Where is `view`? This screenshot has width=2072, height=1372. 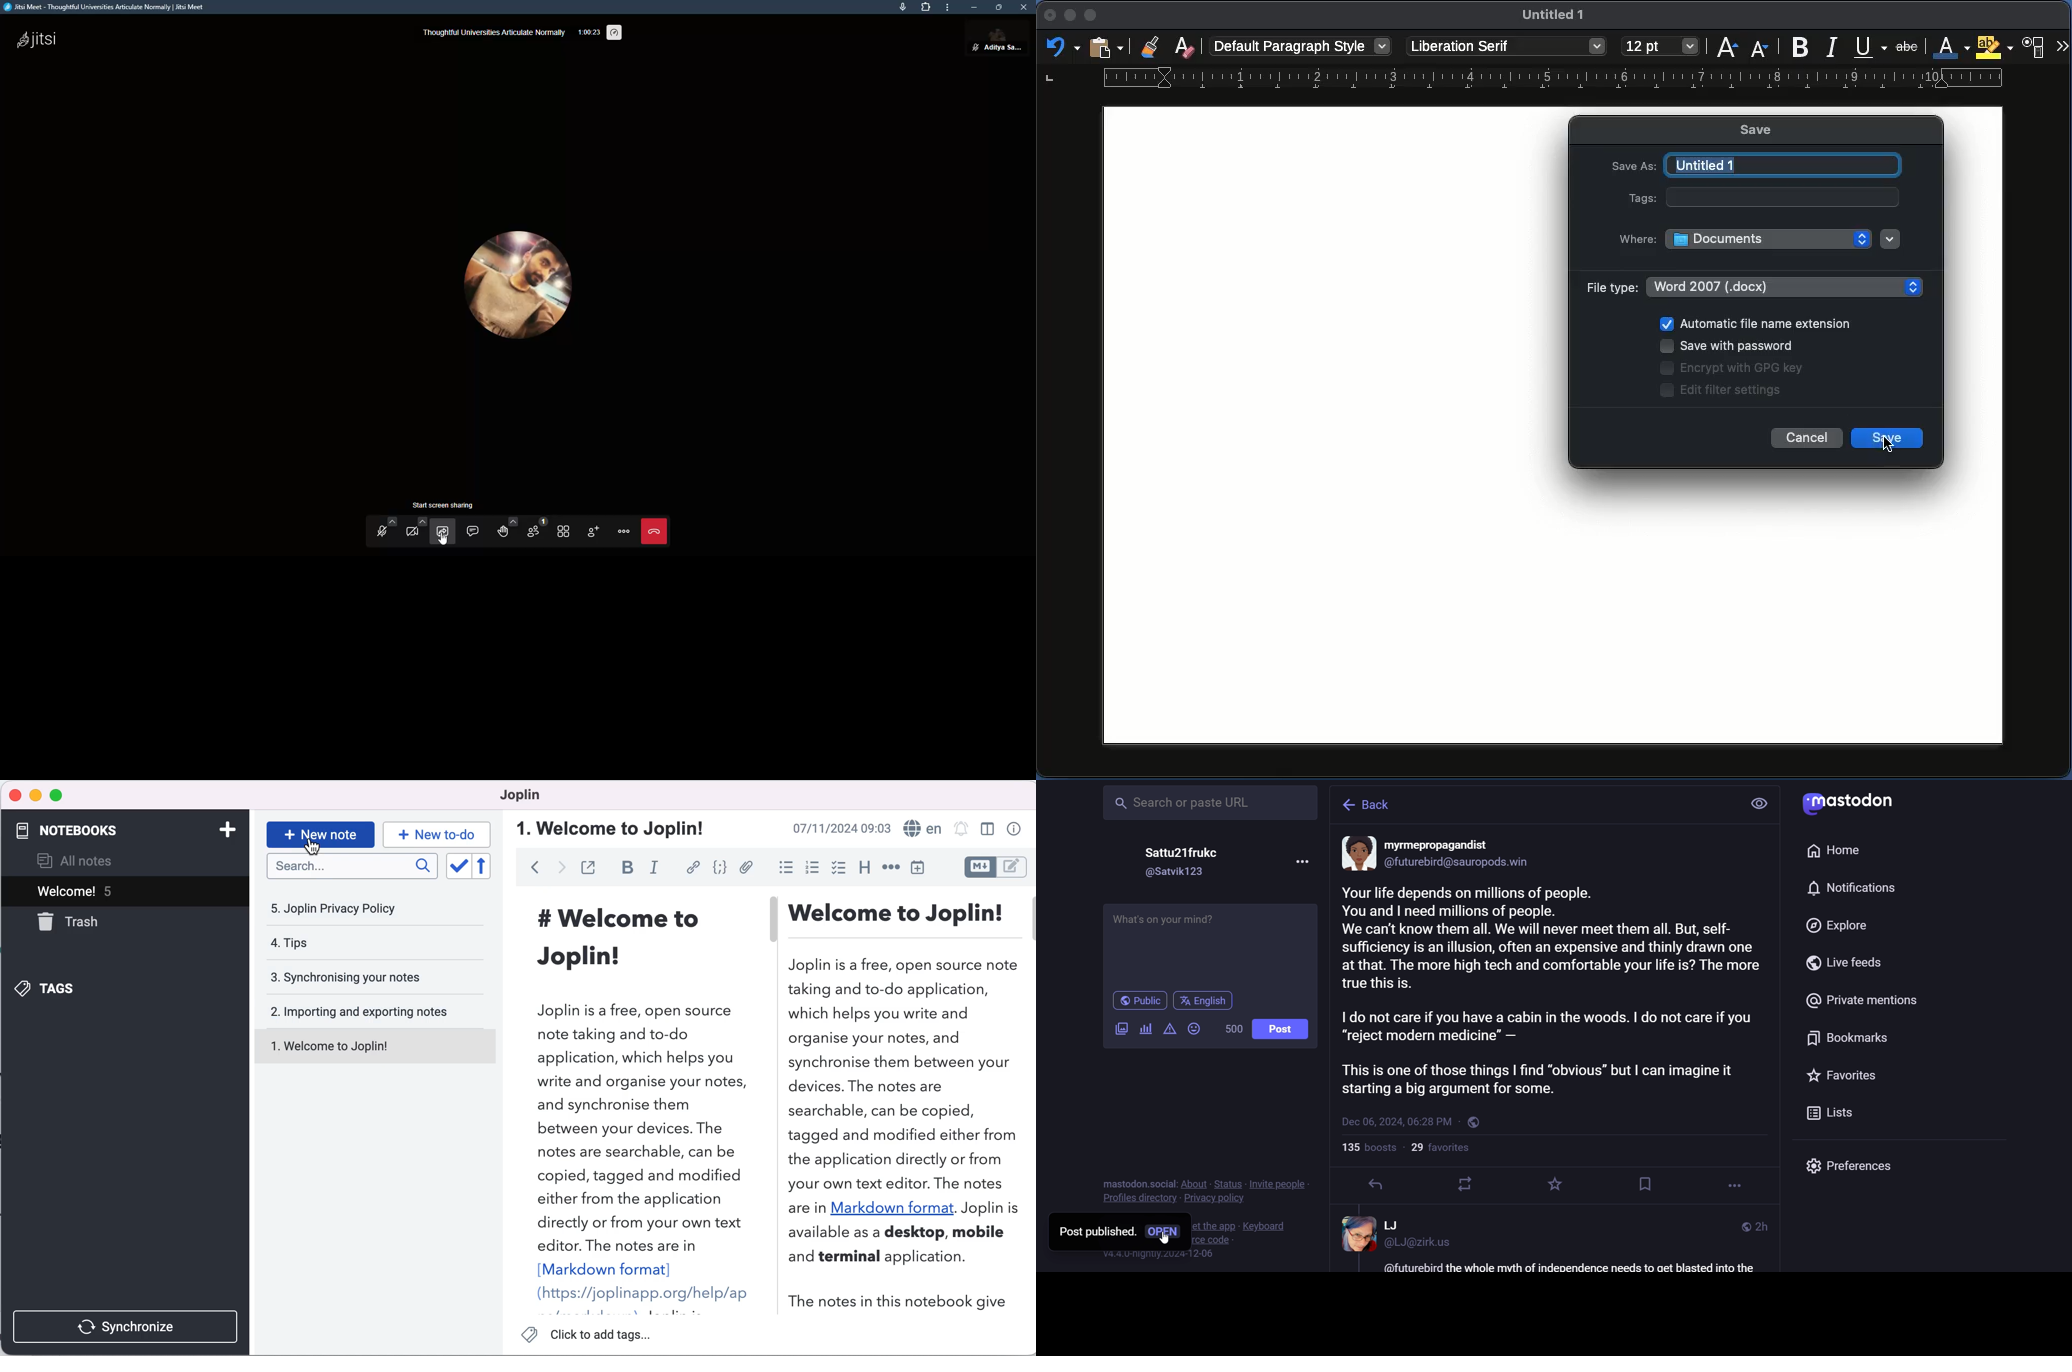
view is located at coordinates (1762, 803).